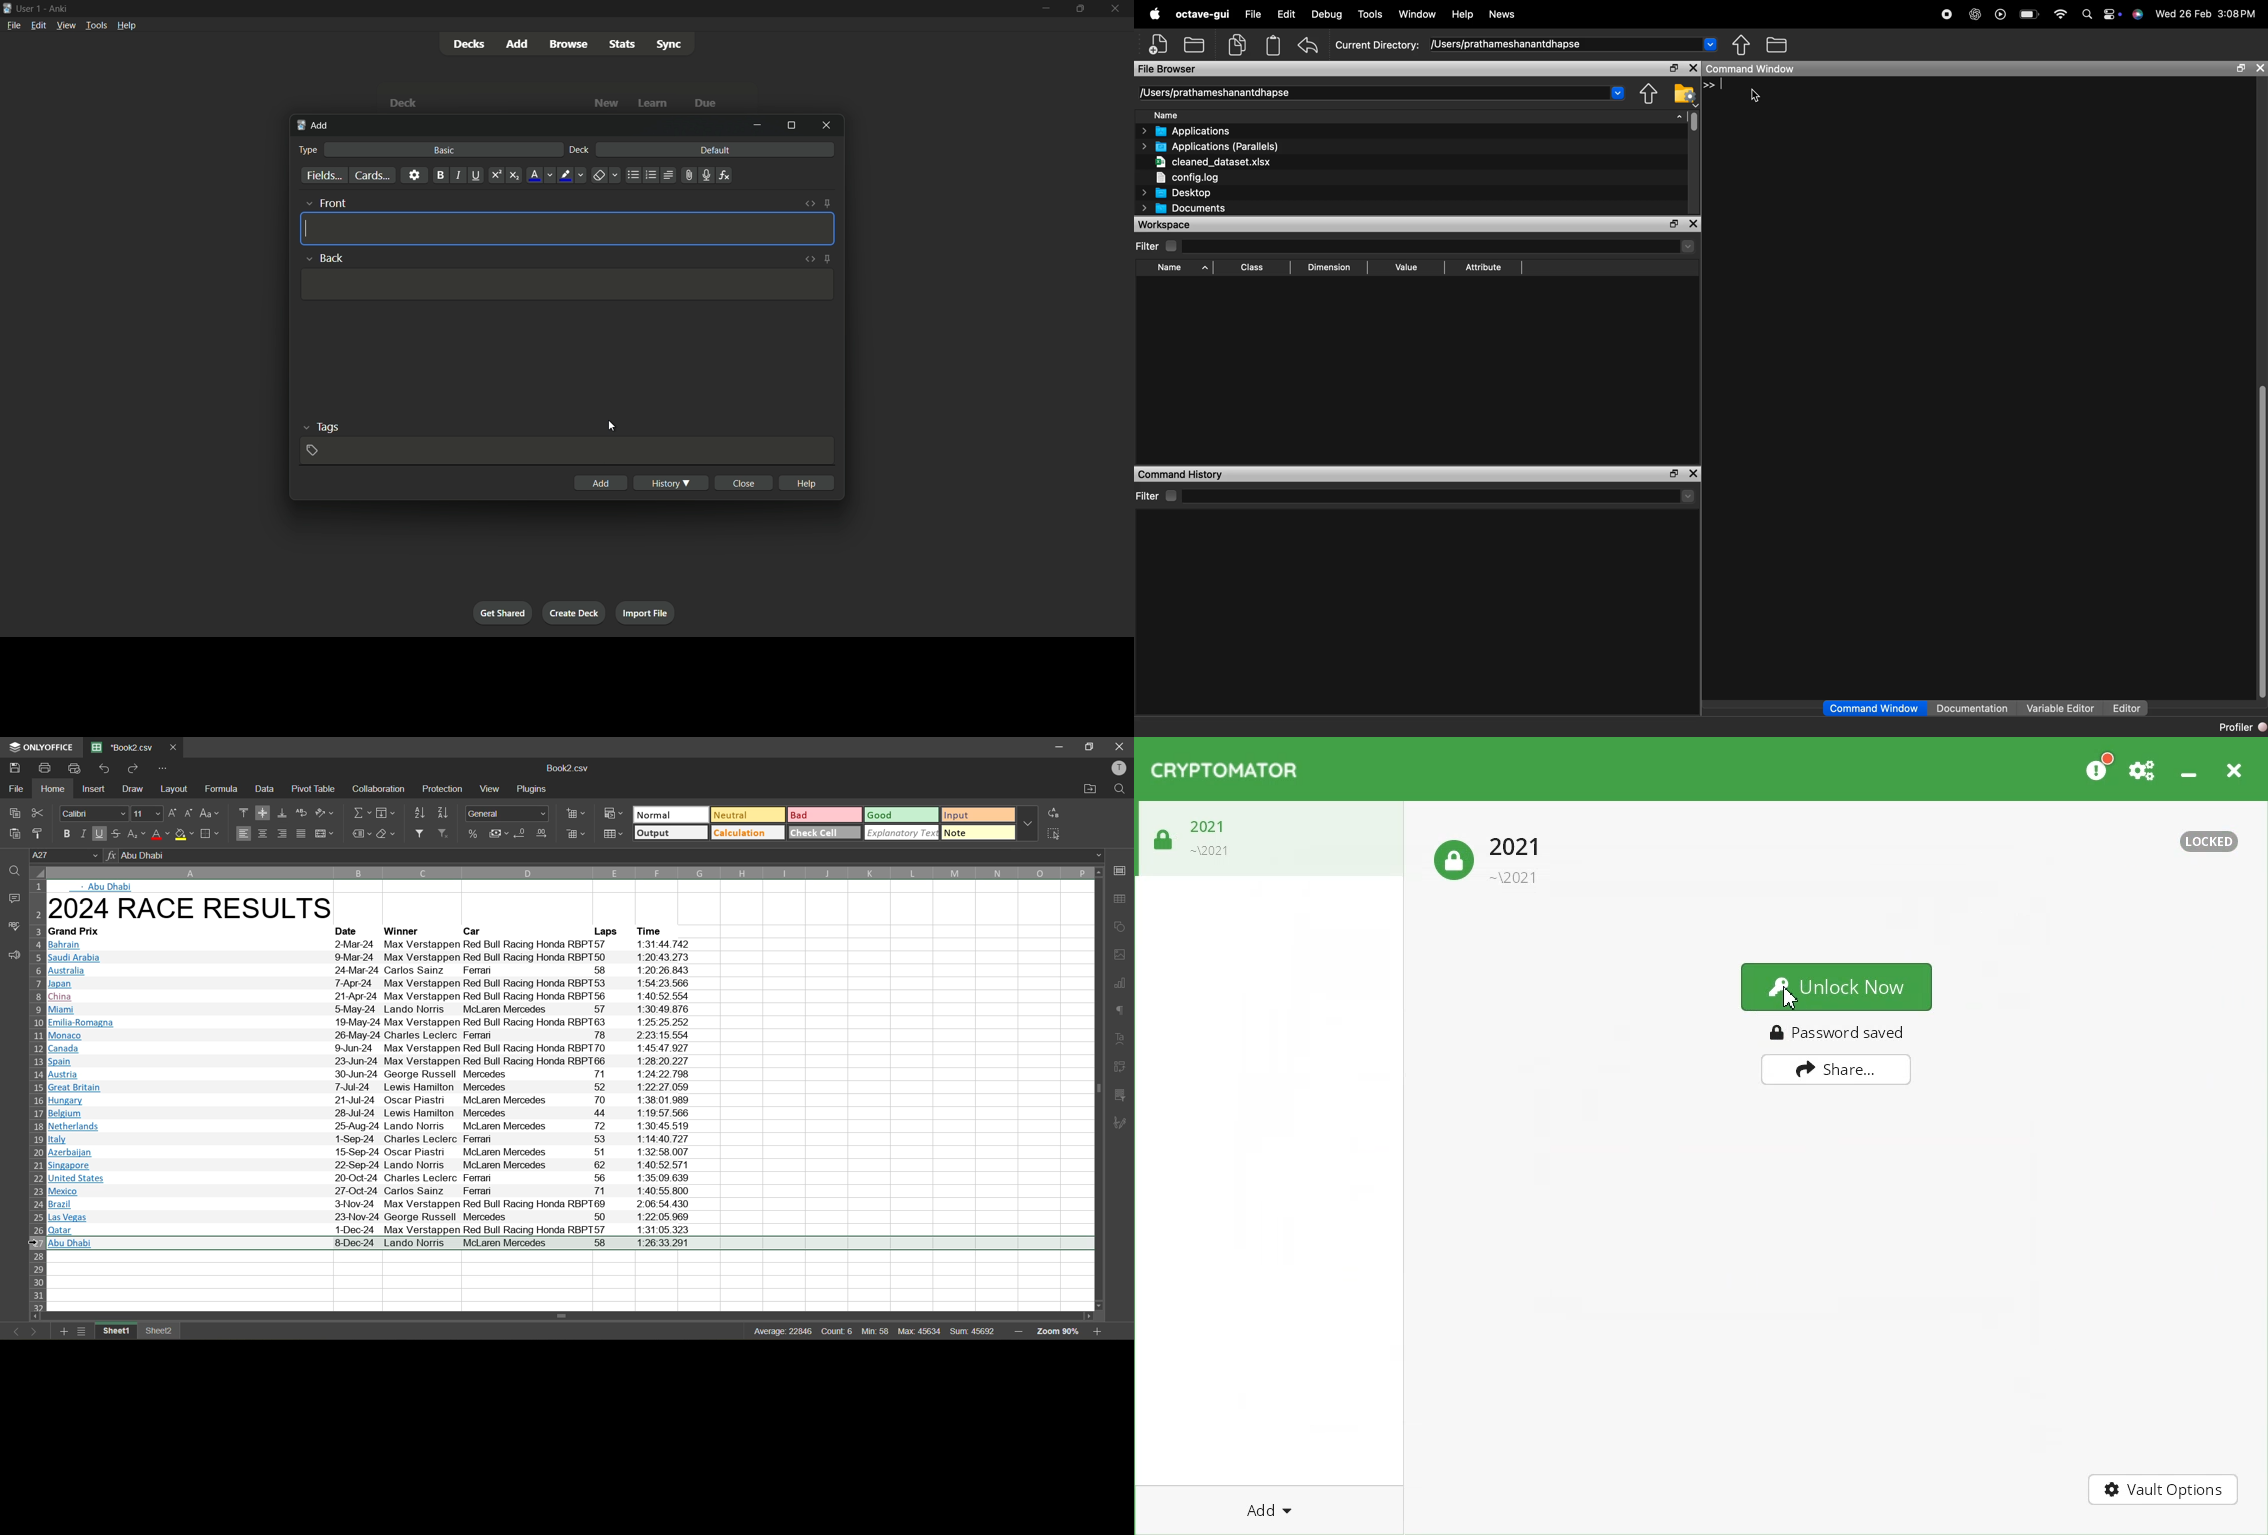 The height and width of the screenshot is (1540, 2268). Describe the element at coordinates (1096, 1306) in the screenshot. I see `move down` at that location.